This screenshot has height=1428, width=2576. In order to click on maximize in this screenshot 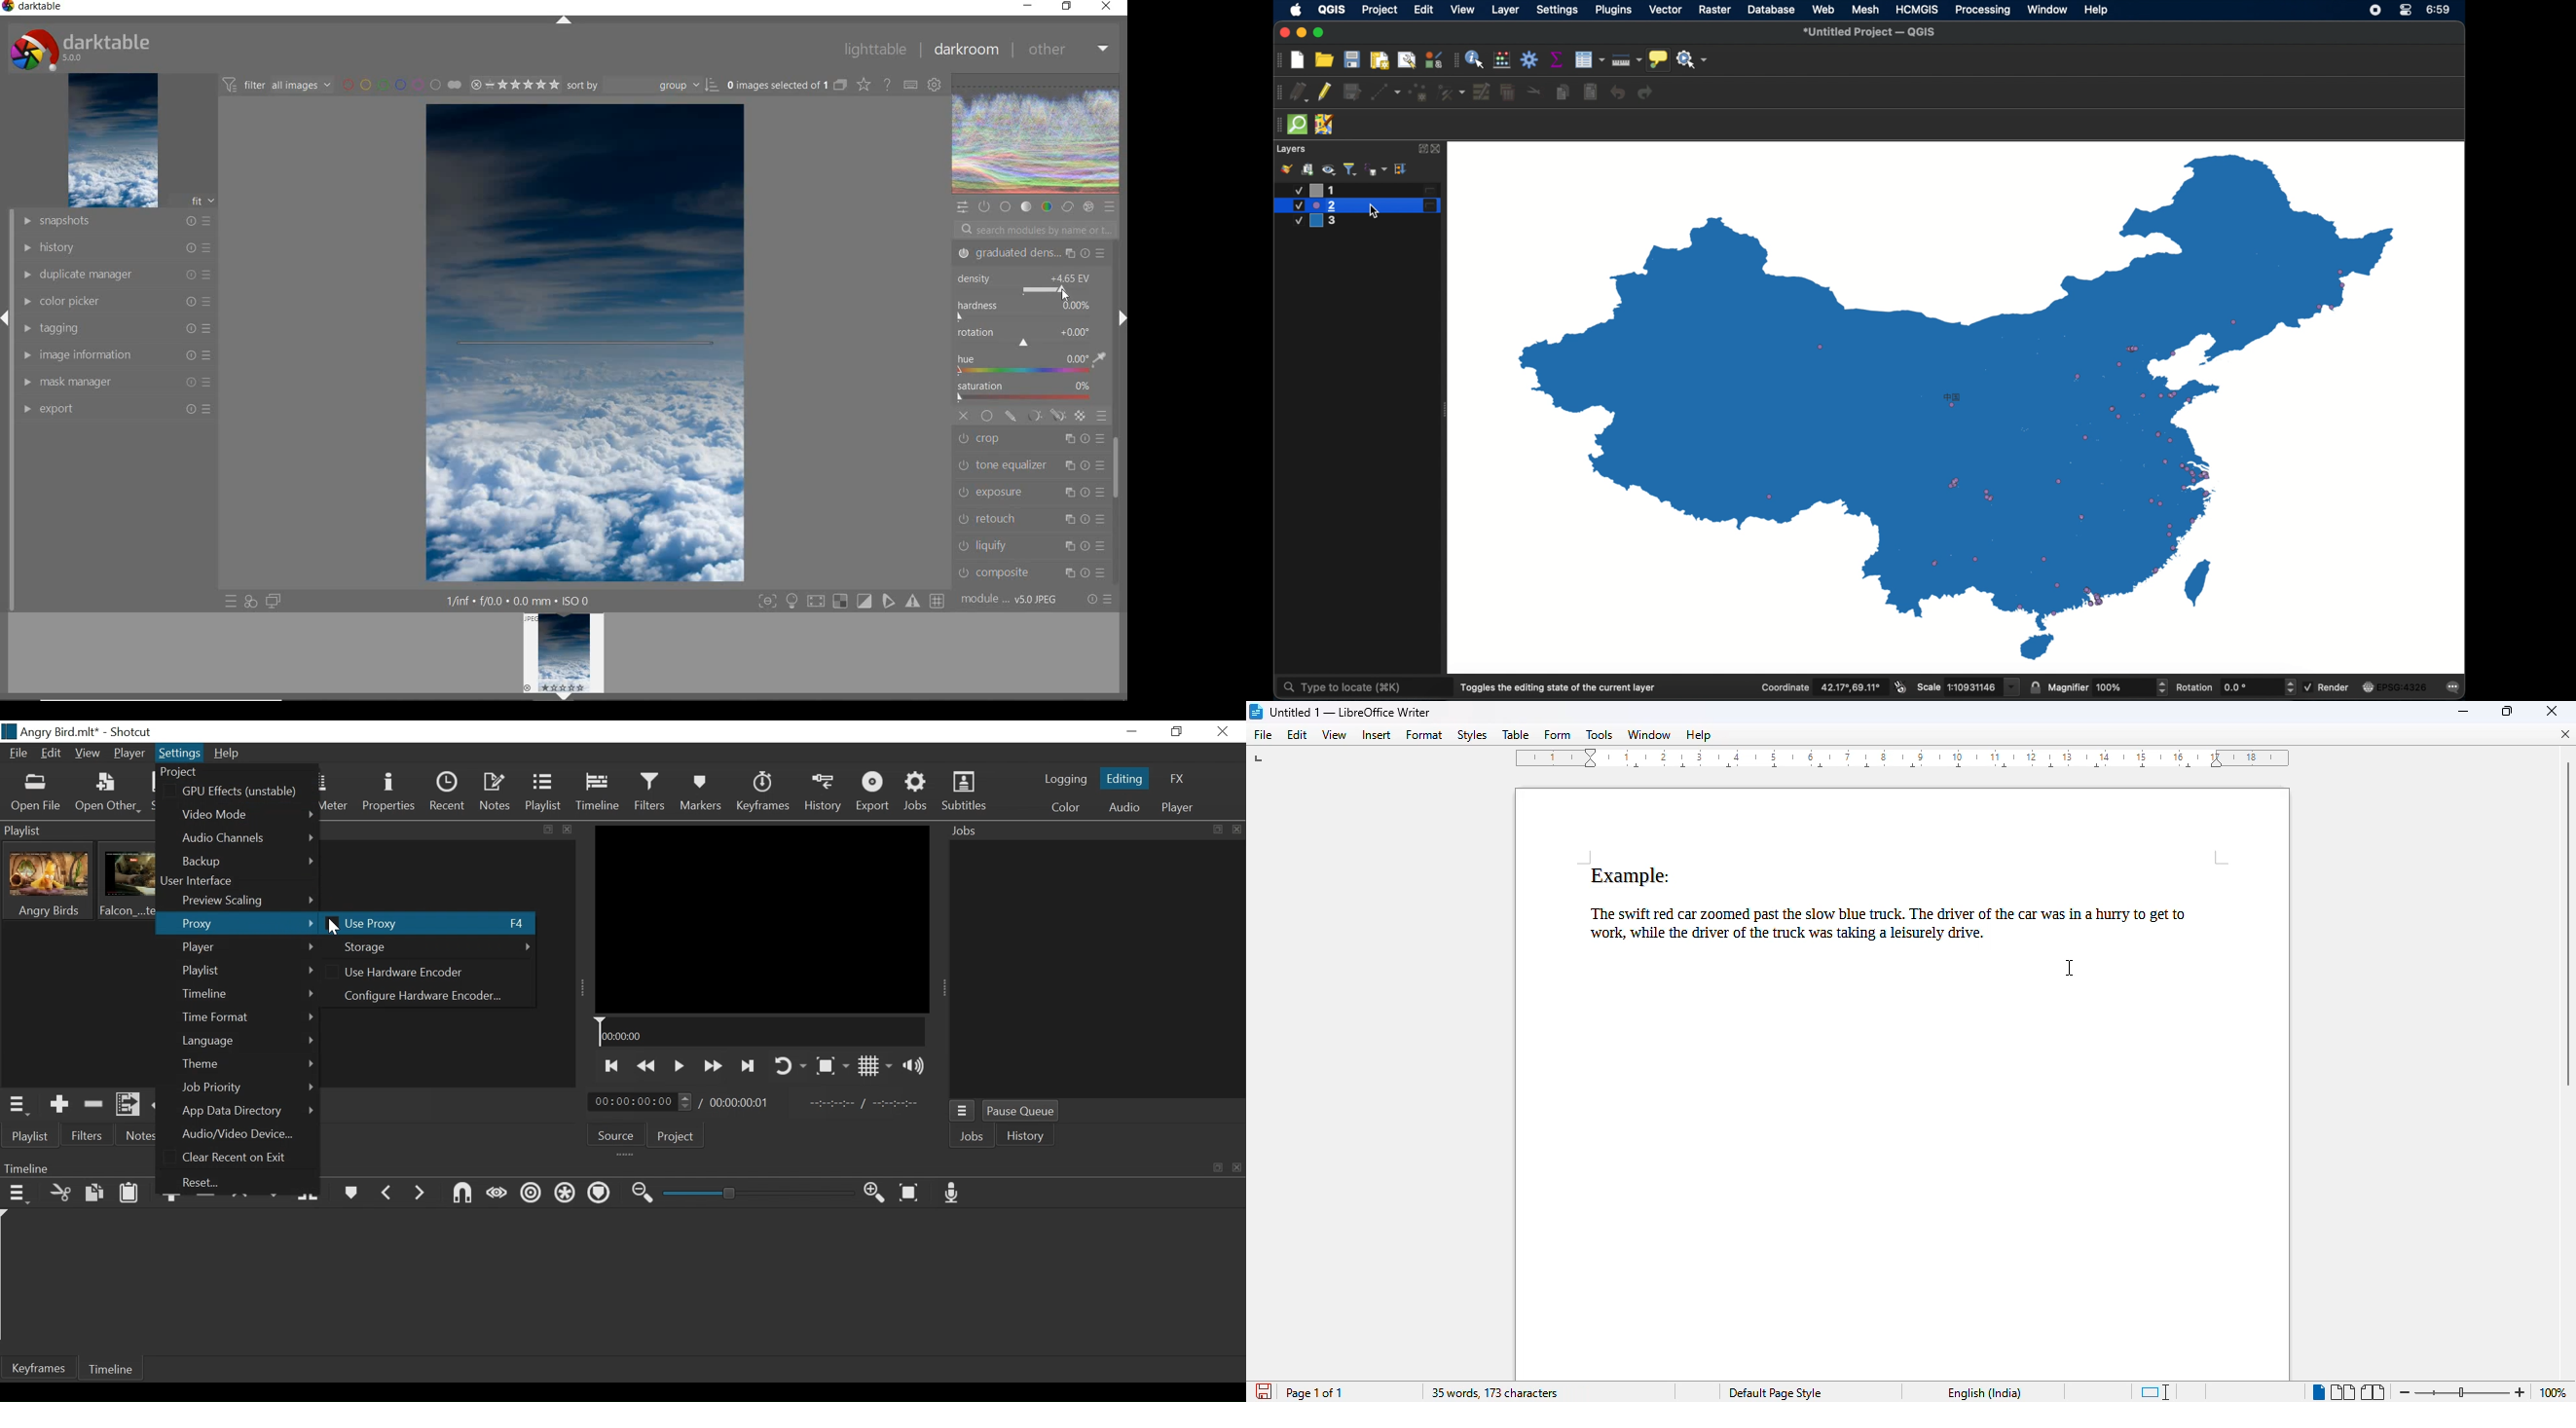, I will do `click(2507, 710)`.